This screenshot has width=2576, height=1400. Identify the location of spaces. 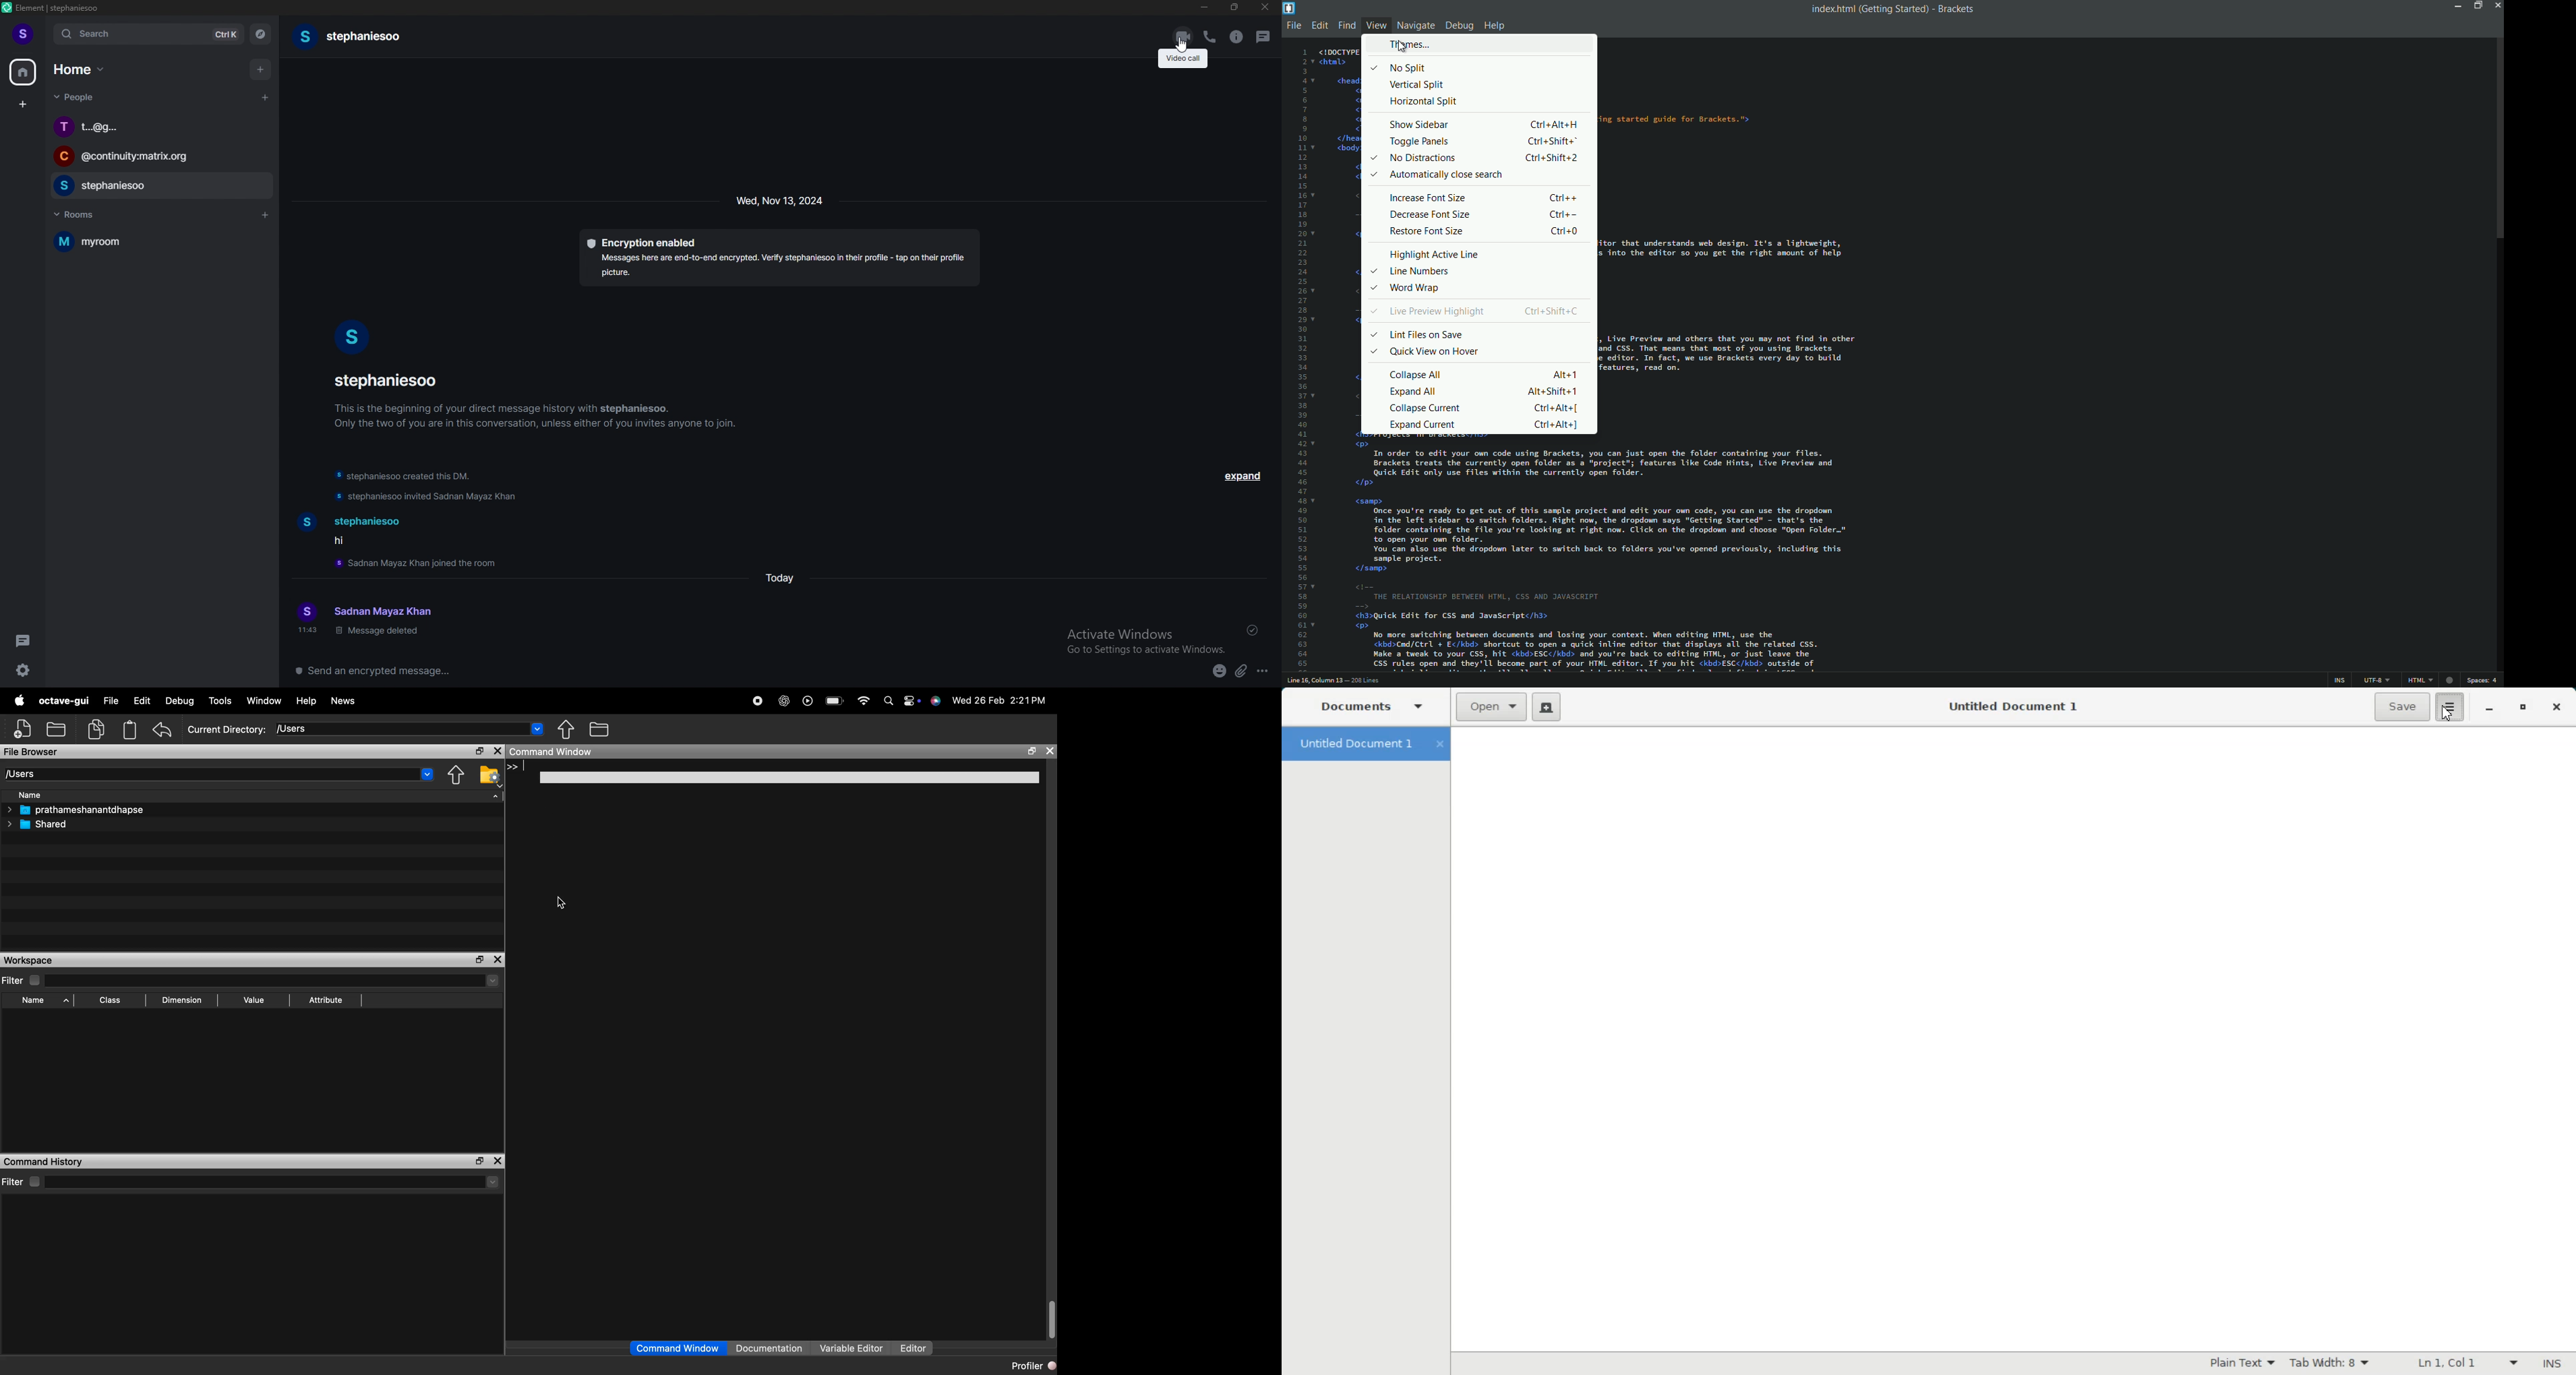
(2484, 681).